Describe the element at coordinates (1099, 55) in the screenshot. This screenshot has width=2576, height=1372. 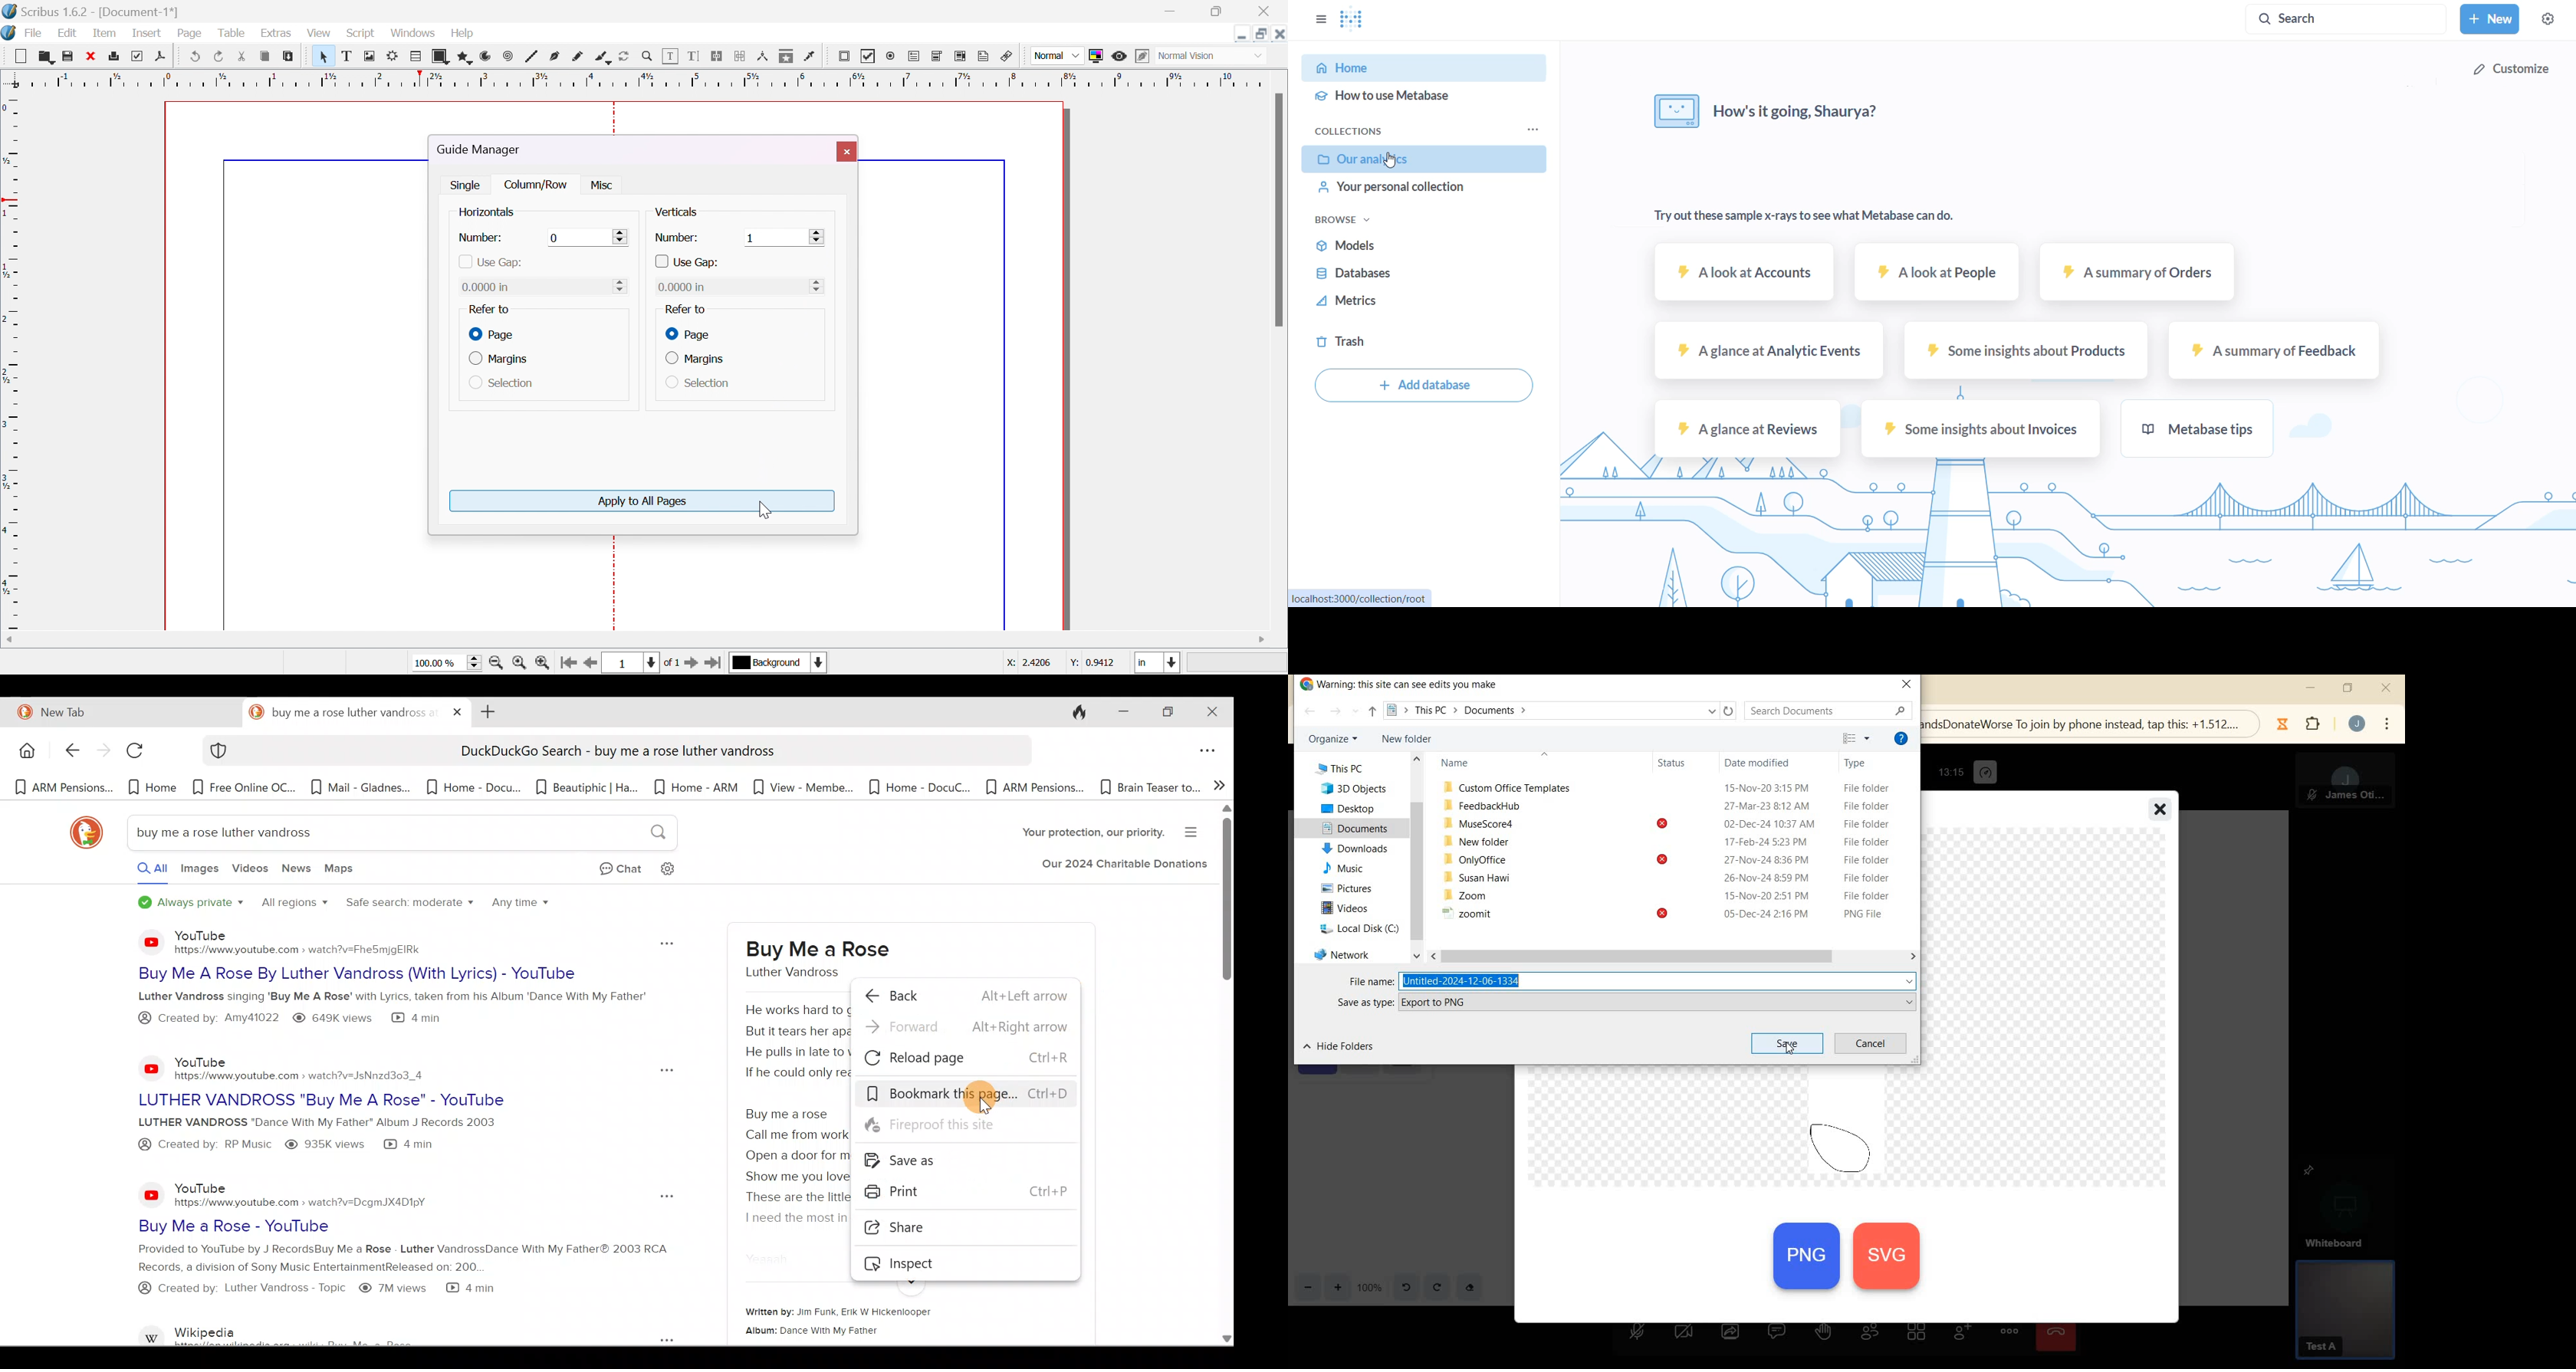
I see `toggle color management system` at that location.